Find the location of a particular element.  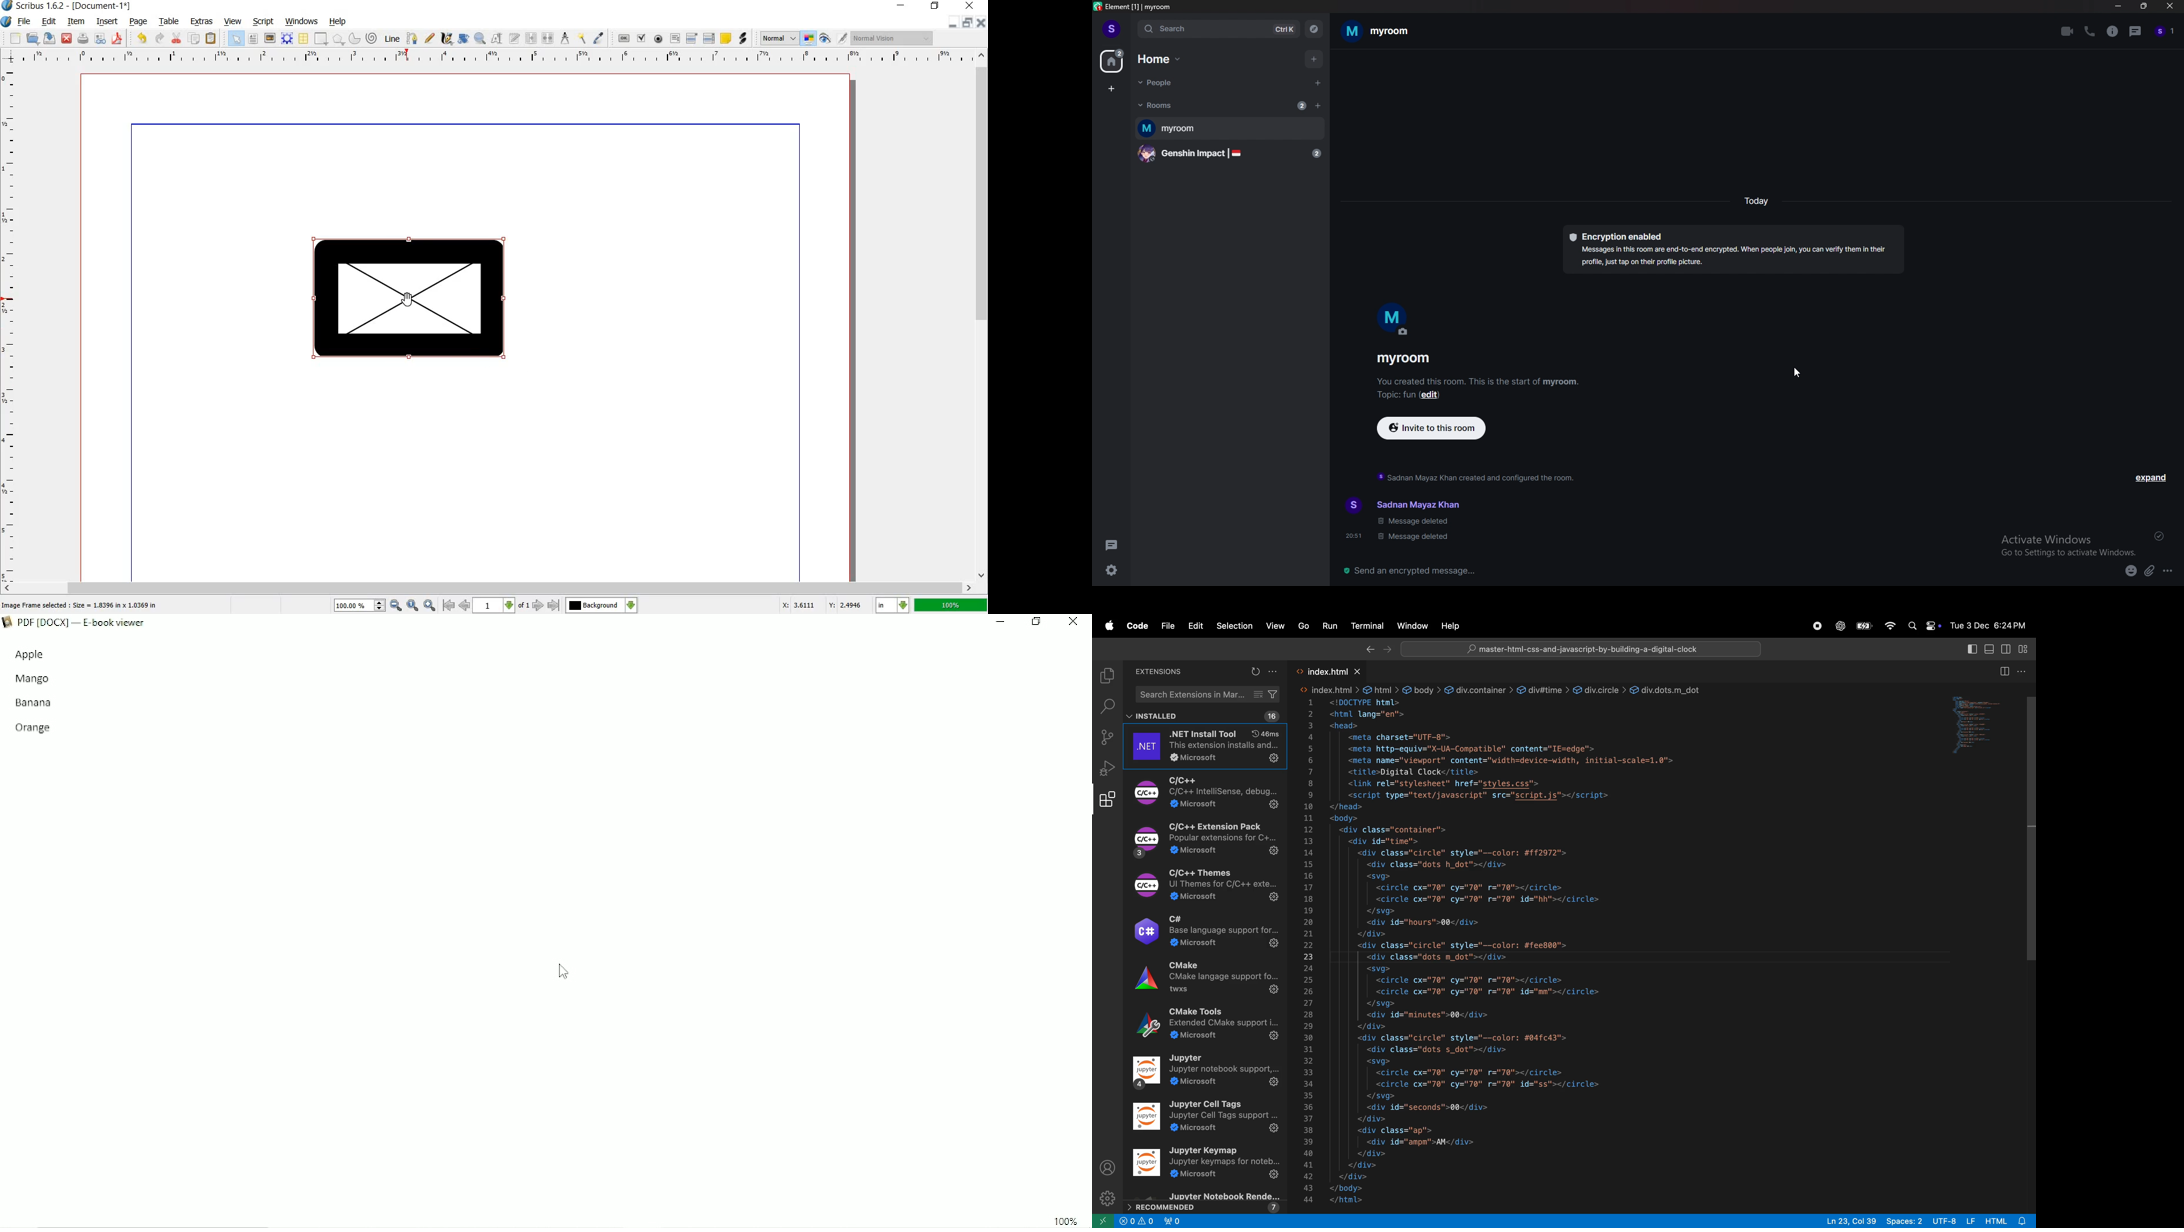

rotate item is located at coordinates (463, 38).